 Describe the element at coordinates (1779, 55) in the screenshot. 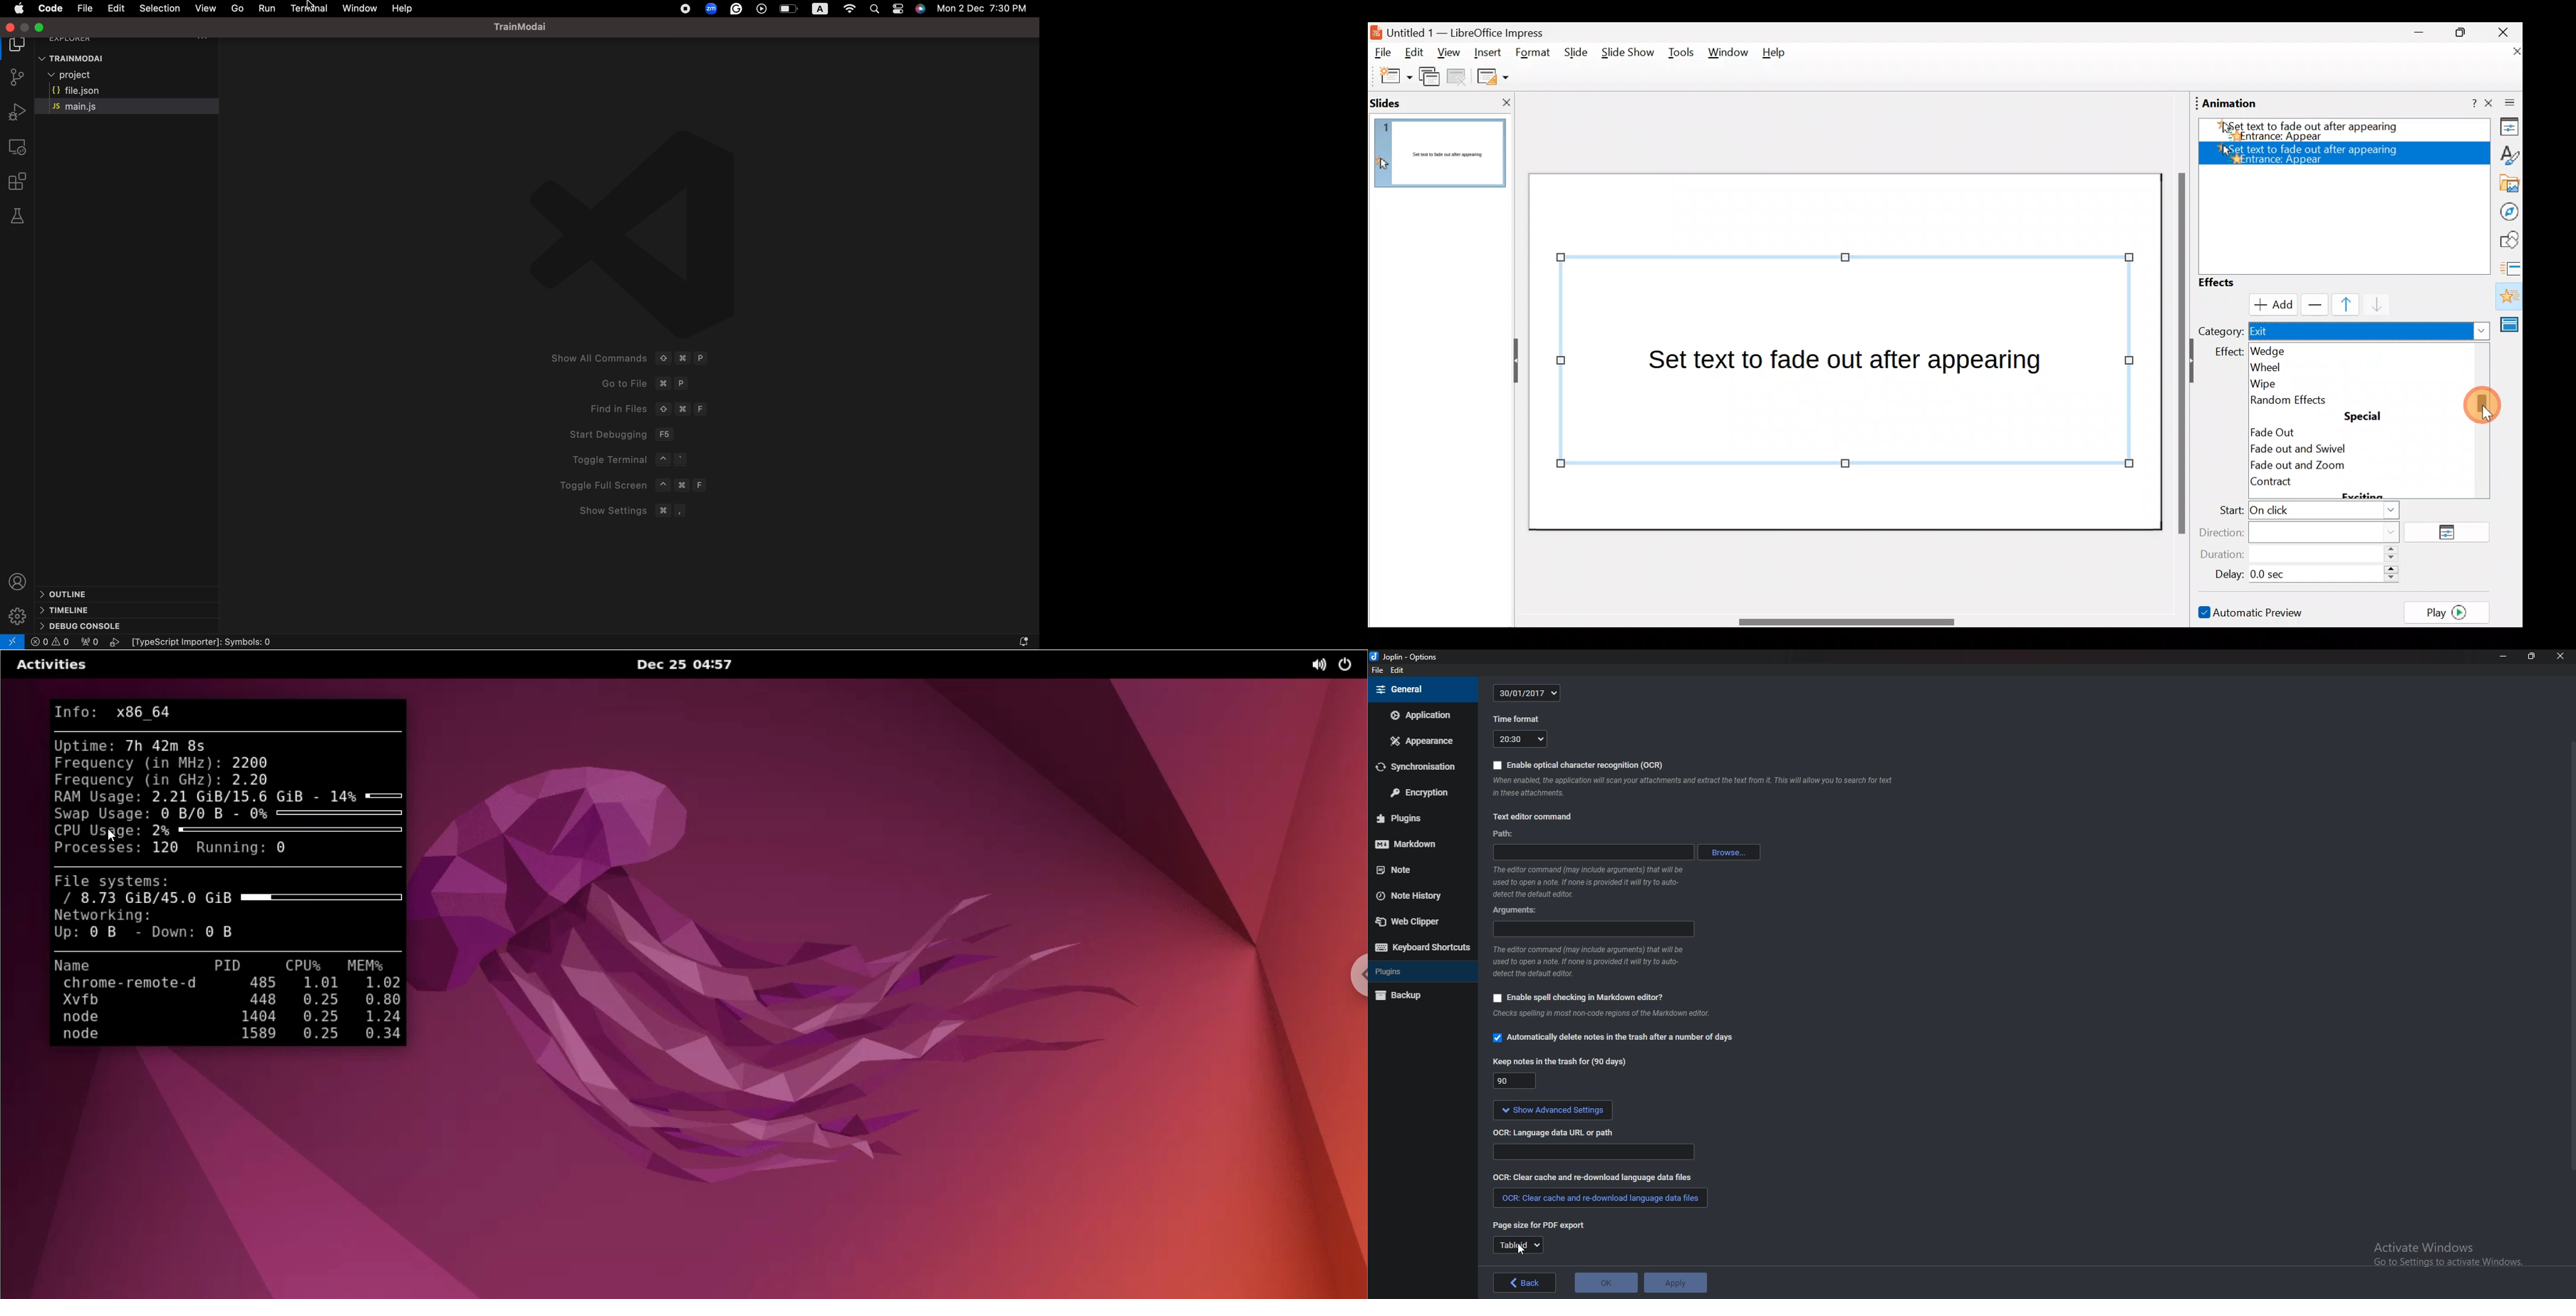

I see `Help` at that location.